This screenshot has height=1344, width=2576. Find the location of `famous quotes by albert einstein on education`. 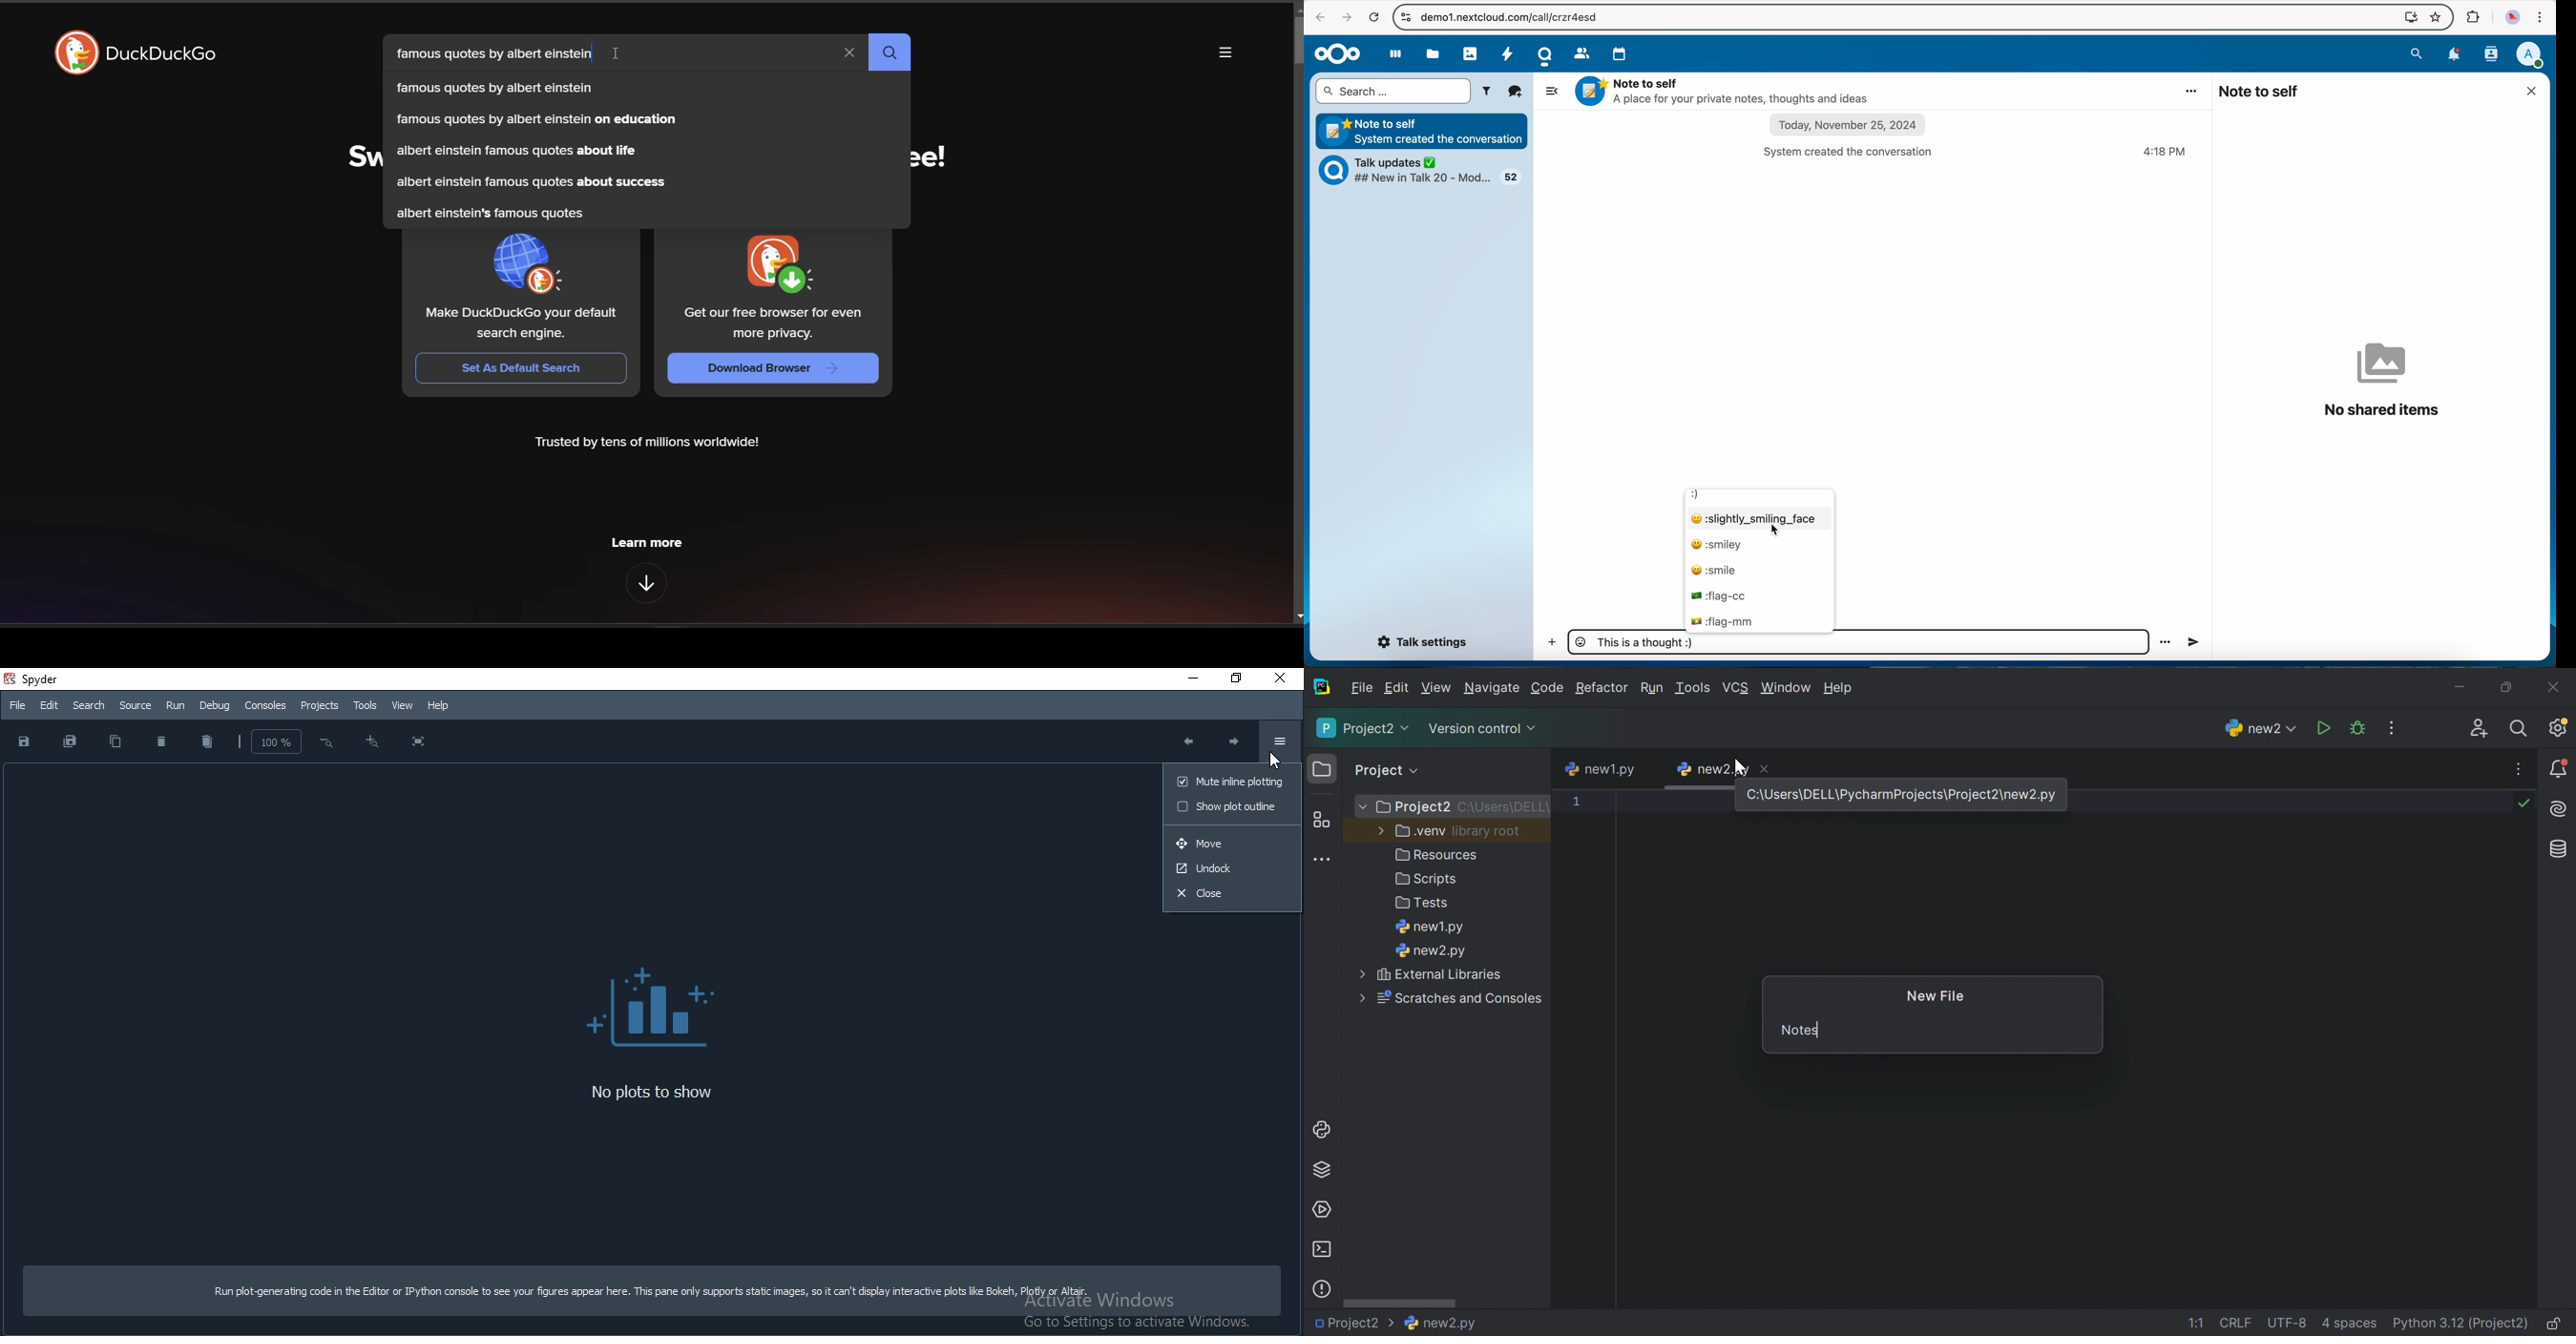

famous quotes by albert einstein on education is located at coordinates (533, 119).